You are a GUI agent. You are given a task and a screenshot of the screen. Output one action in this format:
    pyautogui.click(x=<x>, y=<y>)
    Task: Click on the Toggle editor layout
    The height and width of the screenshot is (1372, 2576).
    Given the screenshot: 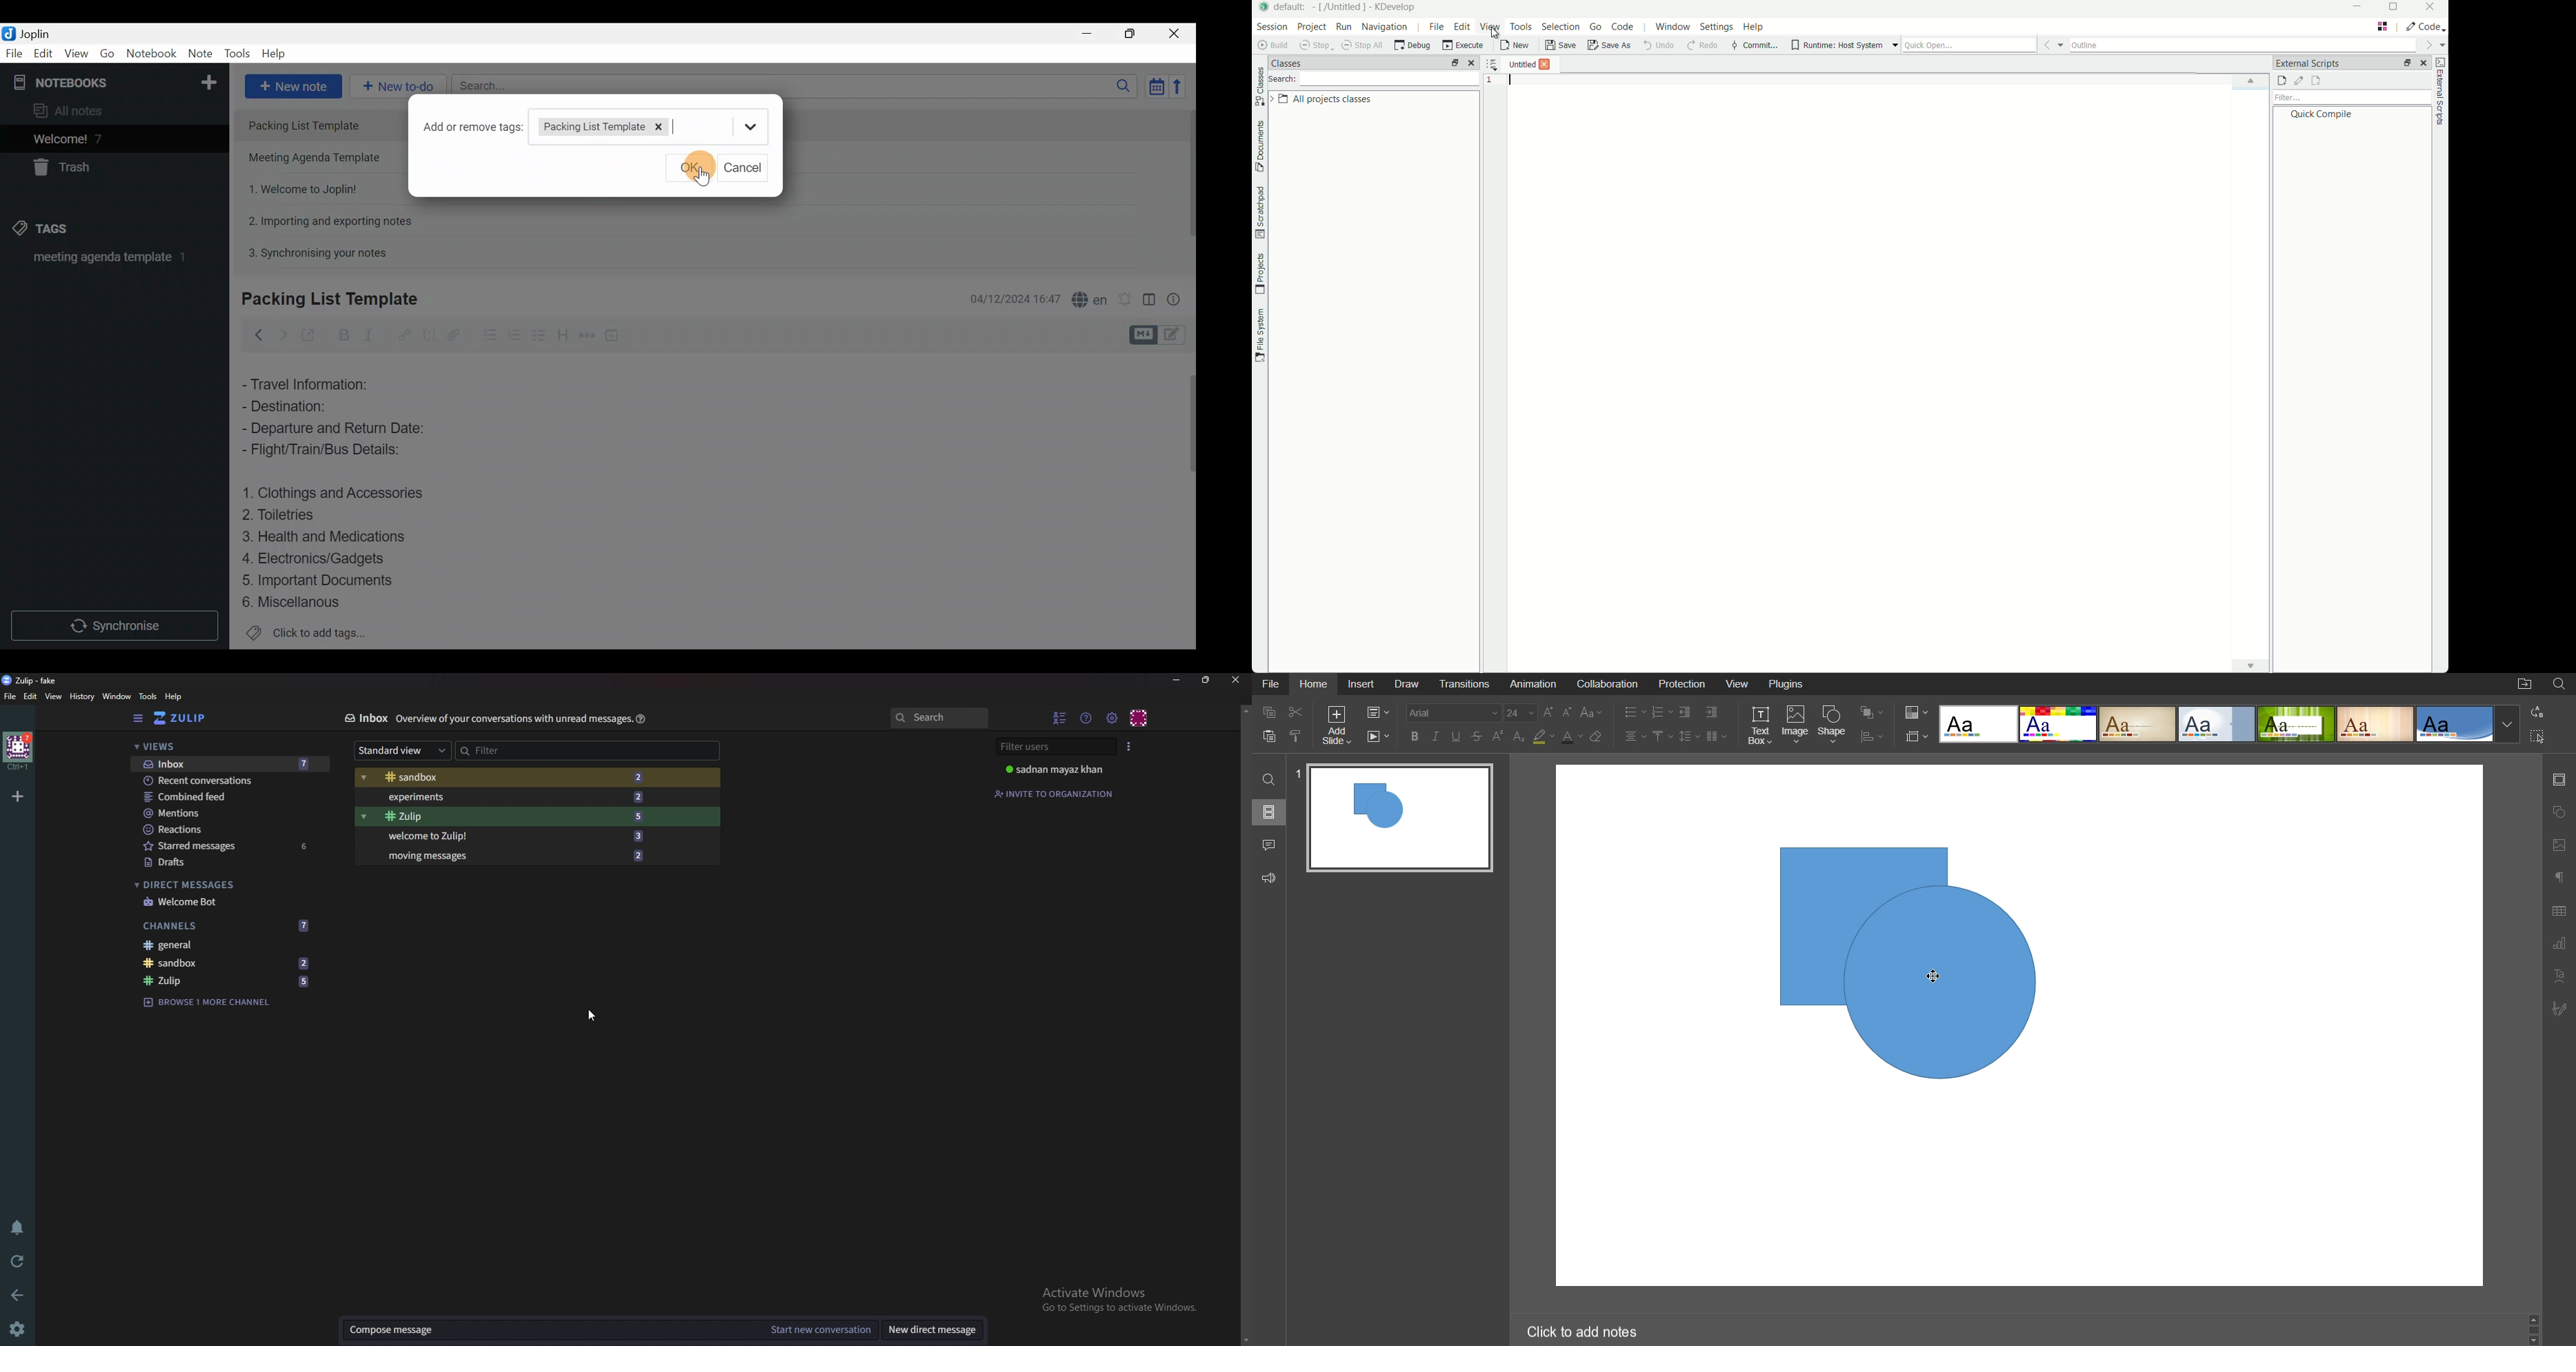 What is the action you would take?
    pyautogui.click(x=1149, y=295)
    